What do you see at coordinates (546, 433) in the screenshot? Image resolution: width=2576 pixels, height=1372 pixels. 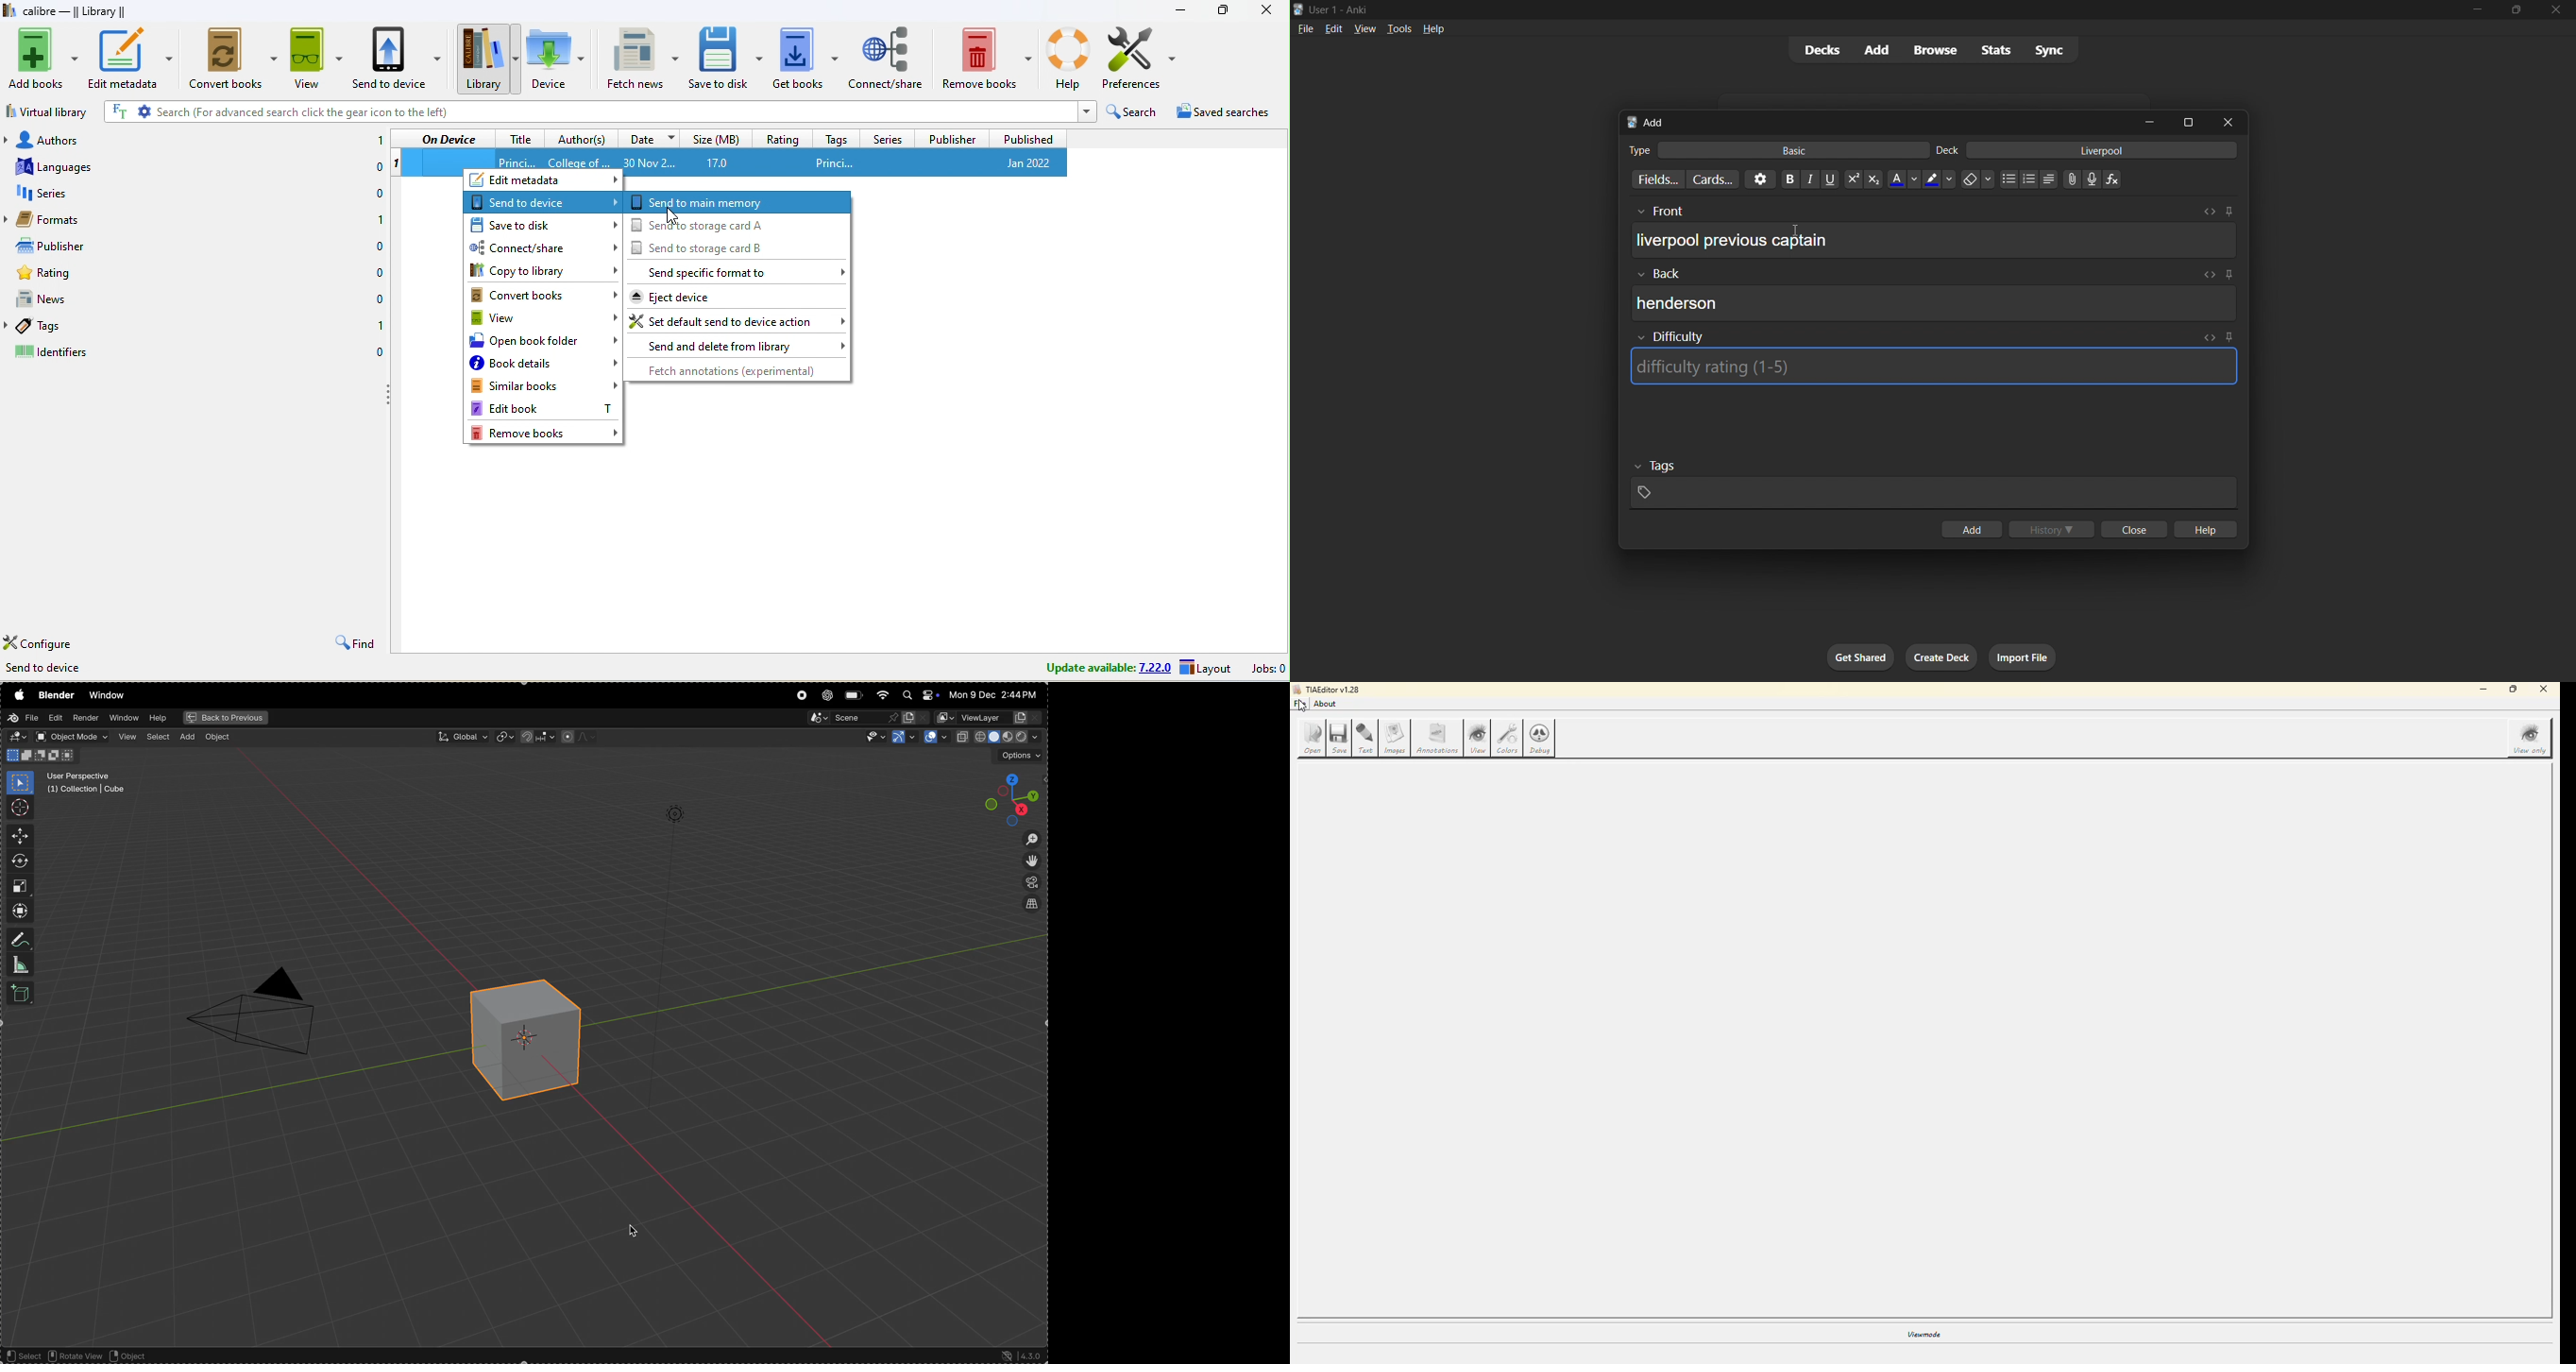 I see `remove books` at bounding box center [546, 433].